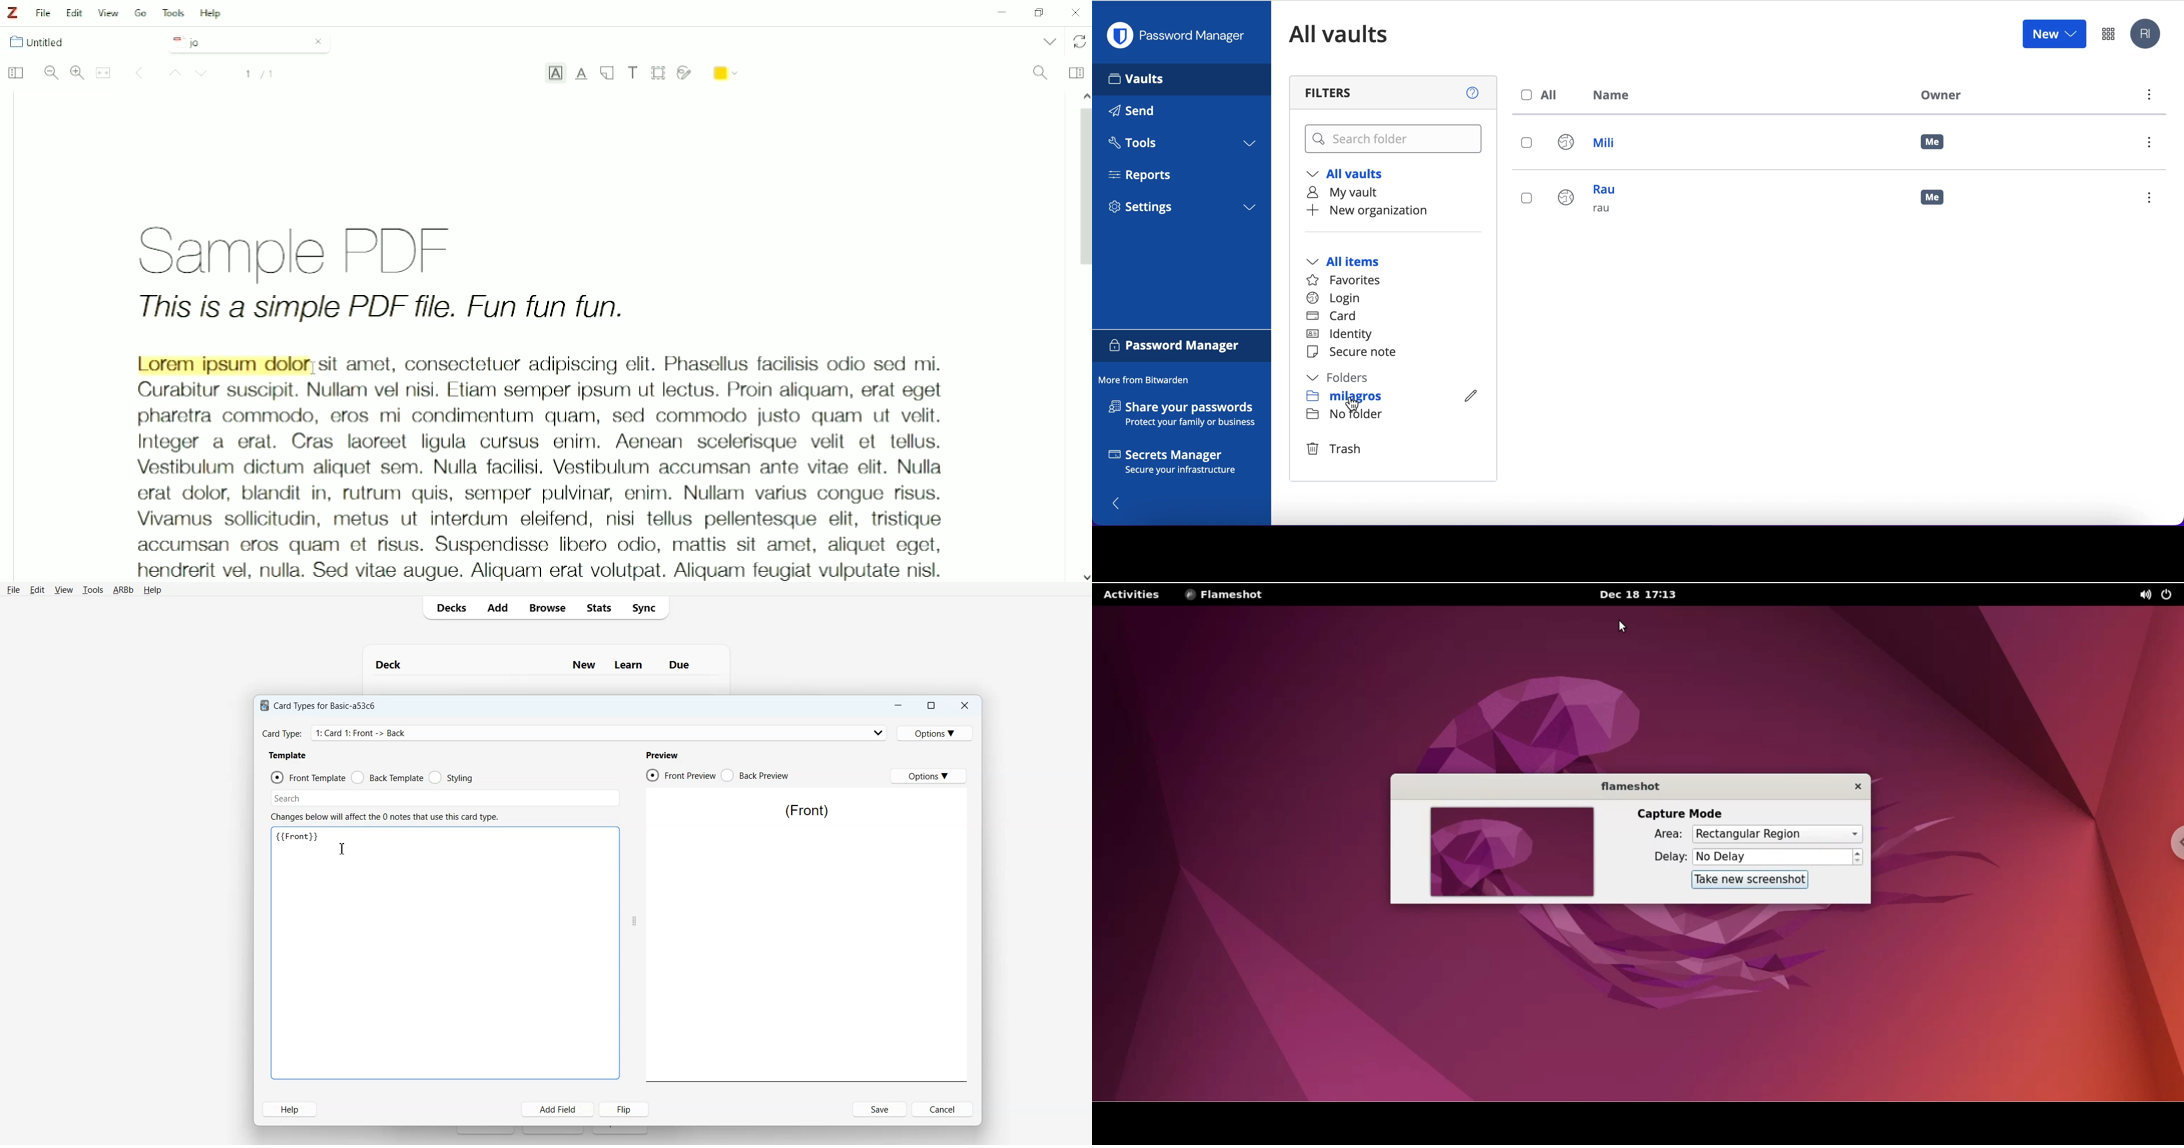 The image size is (2184, 1148). Describe the element at coordinates (538, 480) in the screenshot. I see `Curabitur suscipit. Nullam vel nisi. Etiam semper ipsum ut lectus. Proin aliquam, erat eget
pharetra commodo, eros mi condimentum quam, sed commodo justo quam ut velit.
Integer a eral. Cras laoreet ligula cursus enim. Aenean scelerisque velit et tellus.
Vestibulum dictum aliquet sem. Nulla facilisi. Vestibulum accumsan ante vitae elit. Nulla
erat dolor, blandit in, rutrum quis, semper pulvinar, enim. Nullam varius congue risus.
Vivamus sollicitudin, metus ut interdum eleifend, nisi tellus pellentesque elit, tristique
accumsan eros quam et risus. Suspendisse libero odio, mattis sit amet, aliquet eget,
hendrerit vel, nulla. Sed vitae augue. Aliquam erat volutpat. Aliquam feugiat vulputate nisl.` at that location.